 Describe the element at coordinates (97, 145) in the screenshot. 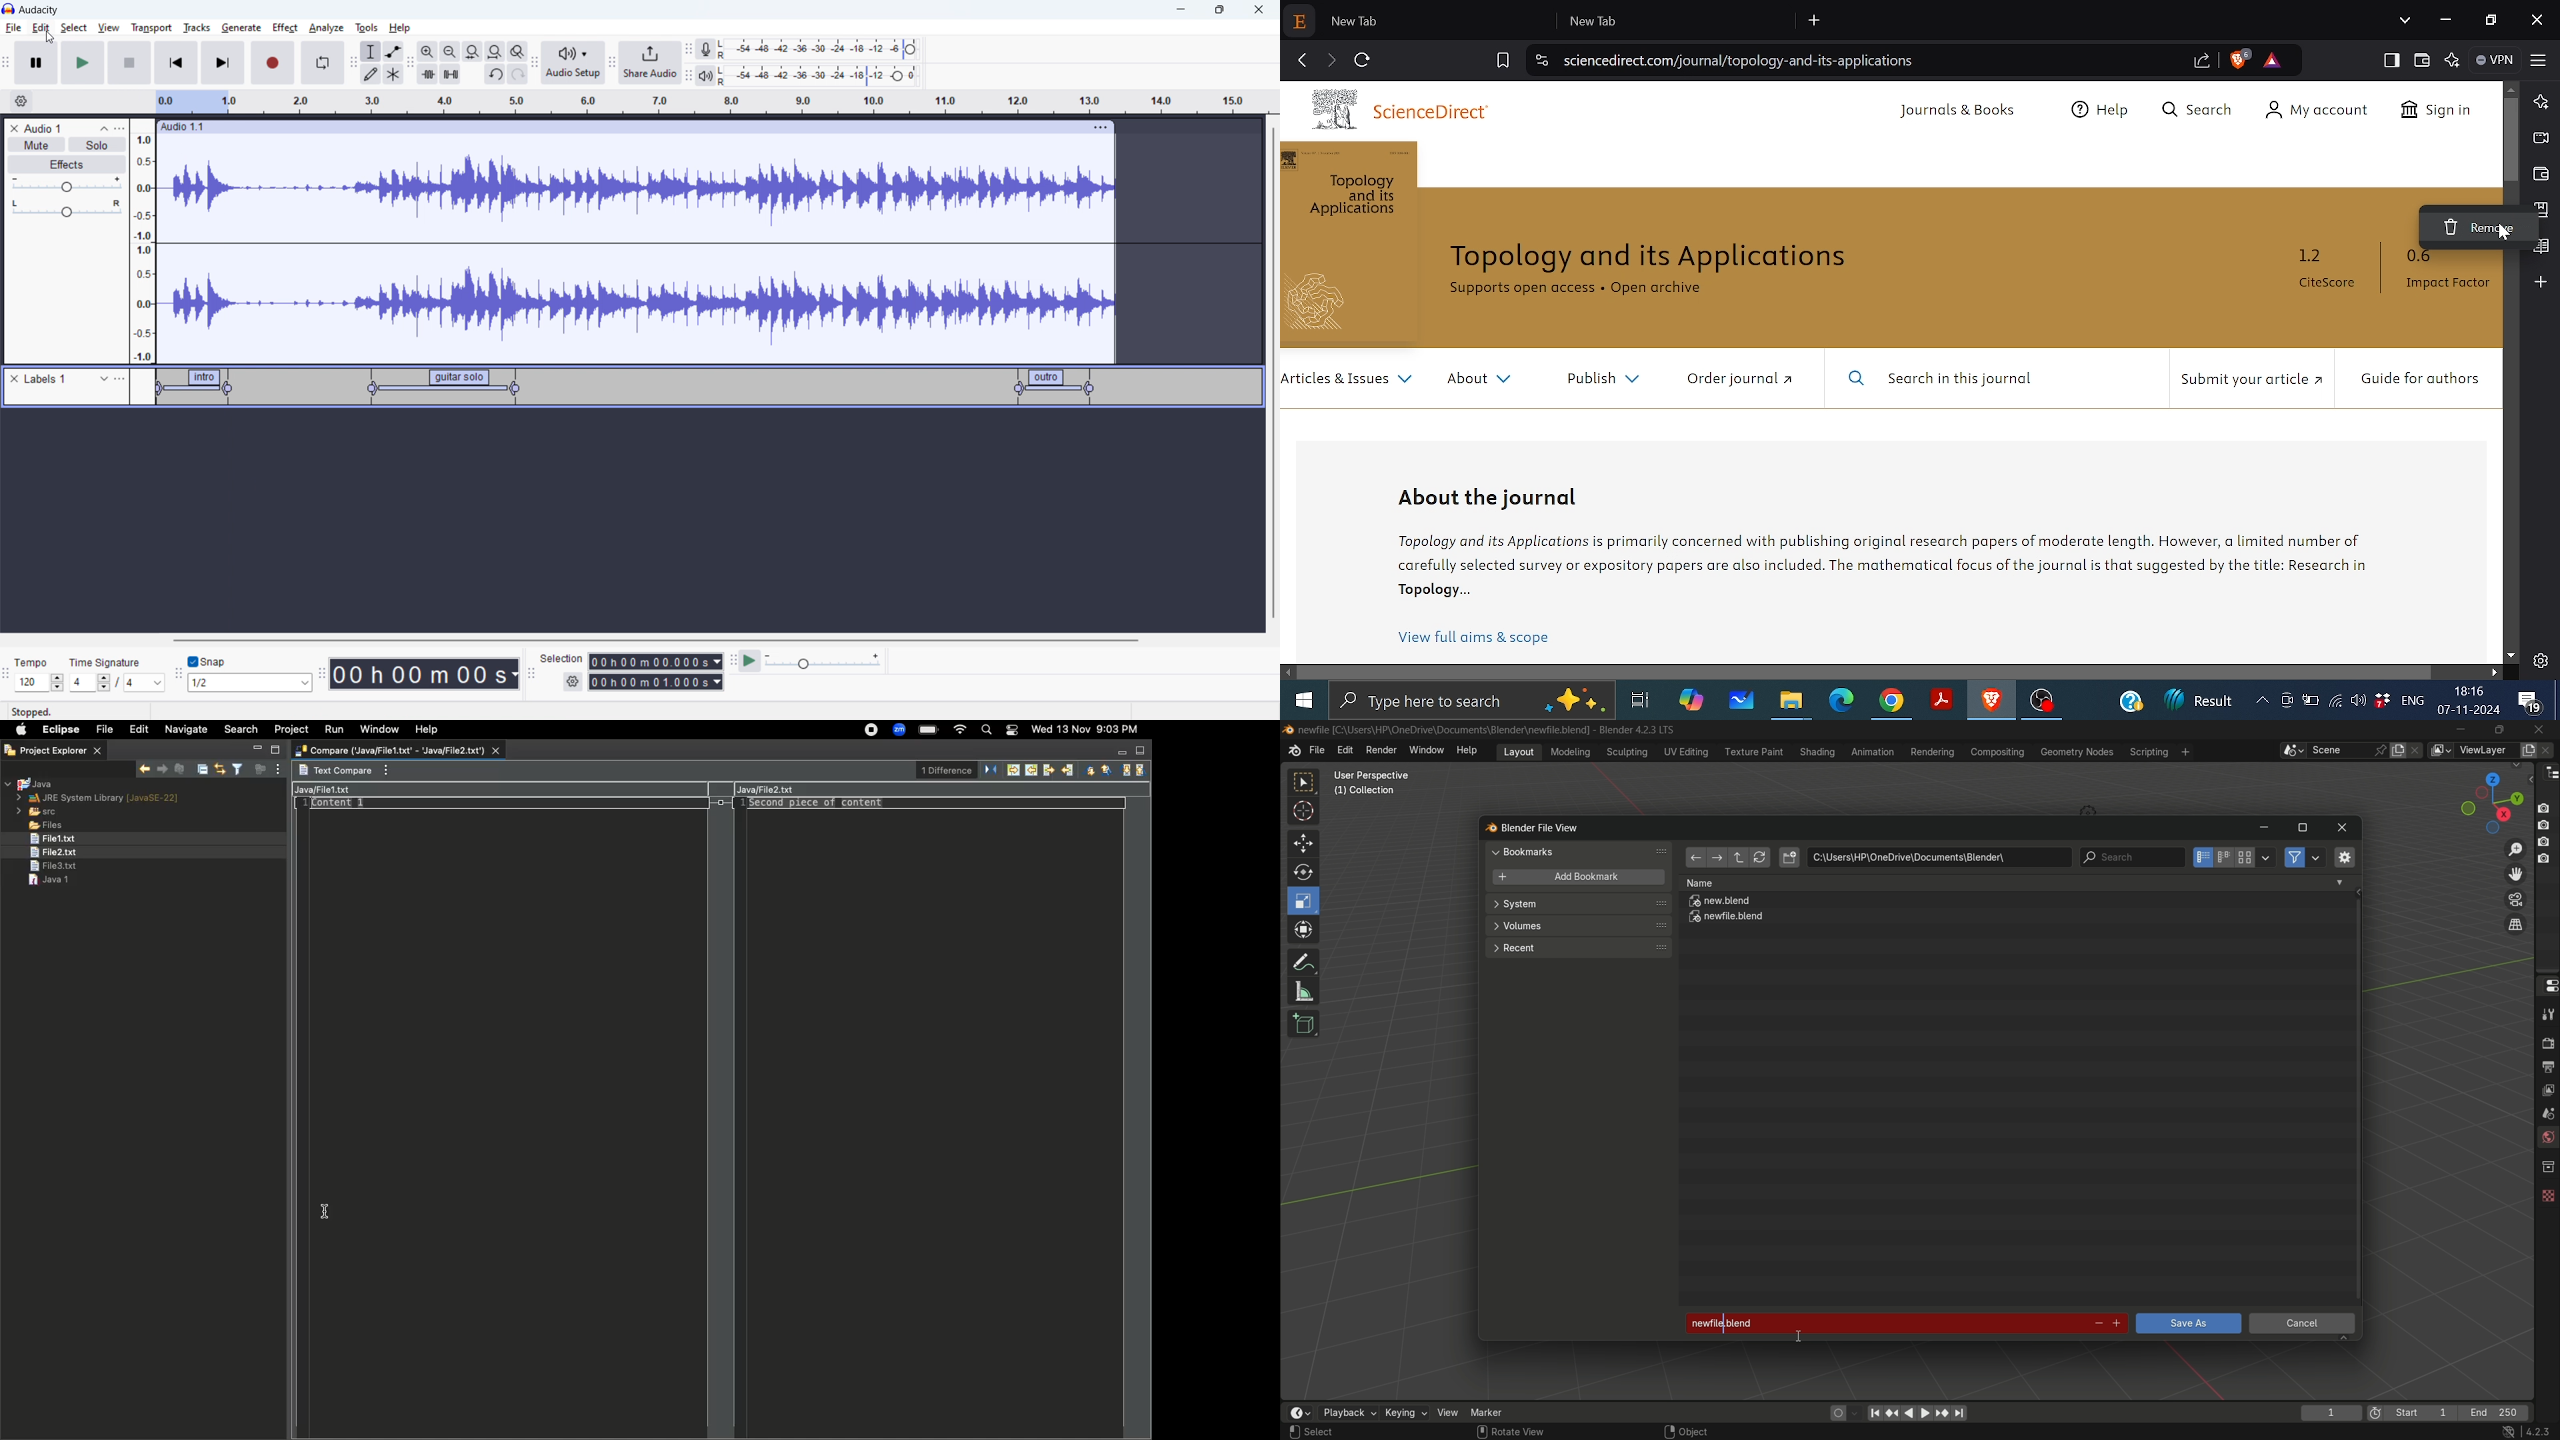

I see `solo` at that location.